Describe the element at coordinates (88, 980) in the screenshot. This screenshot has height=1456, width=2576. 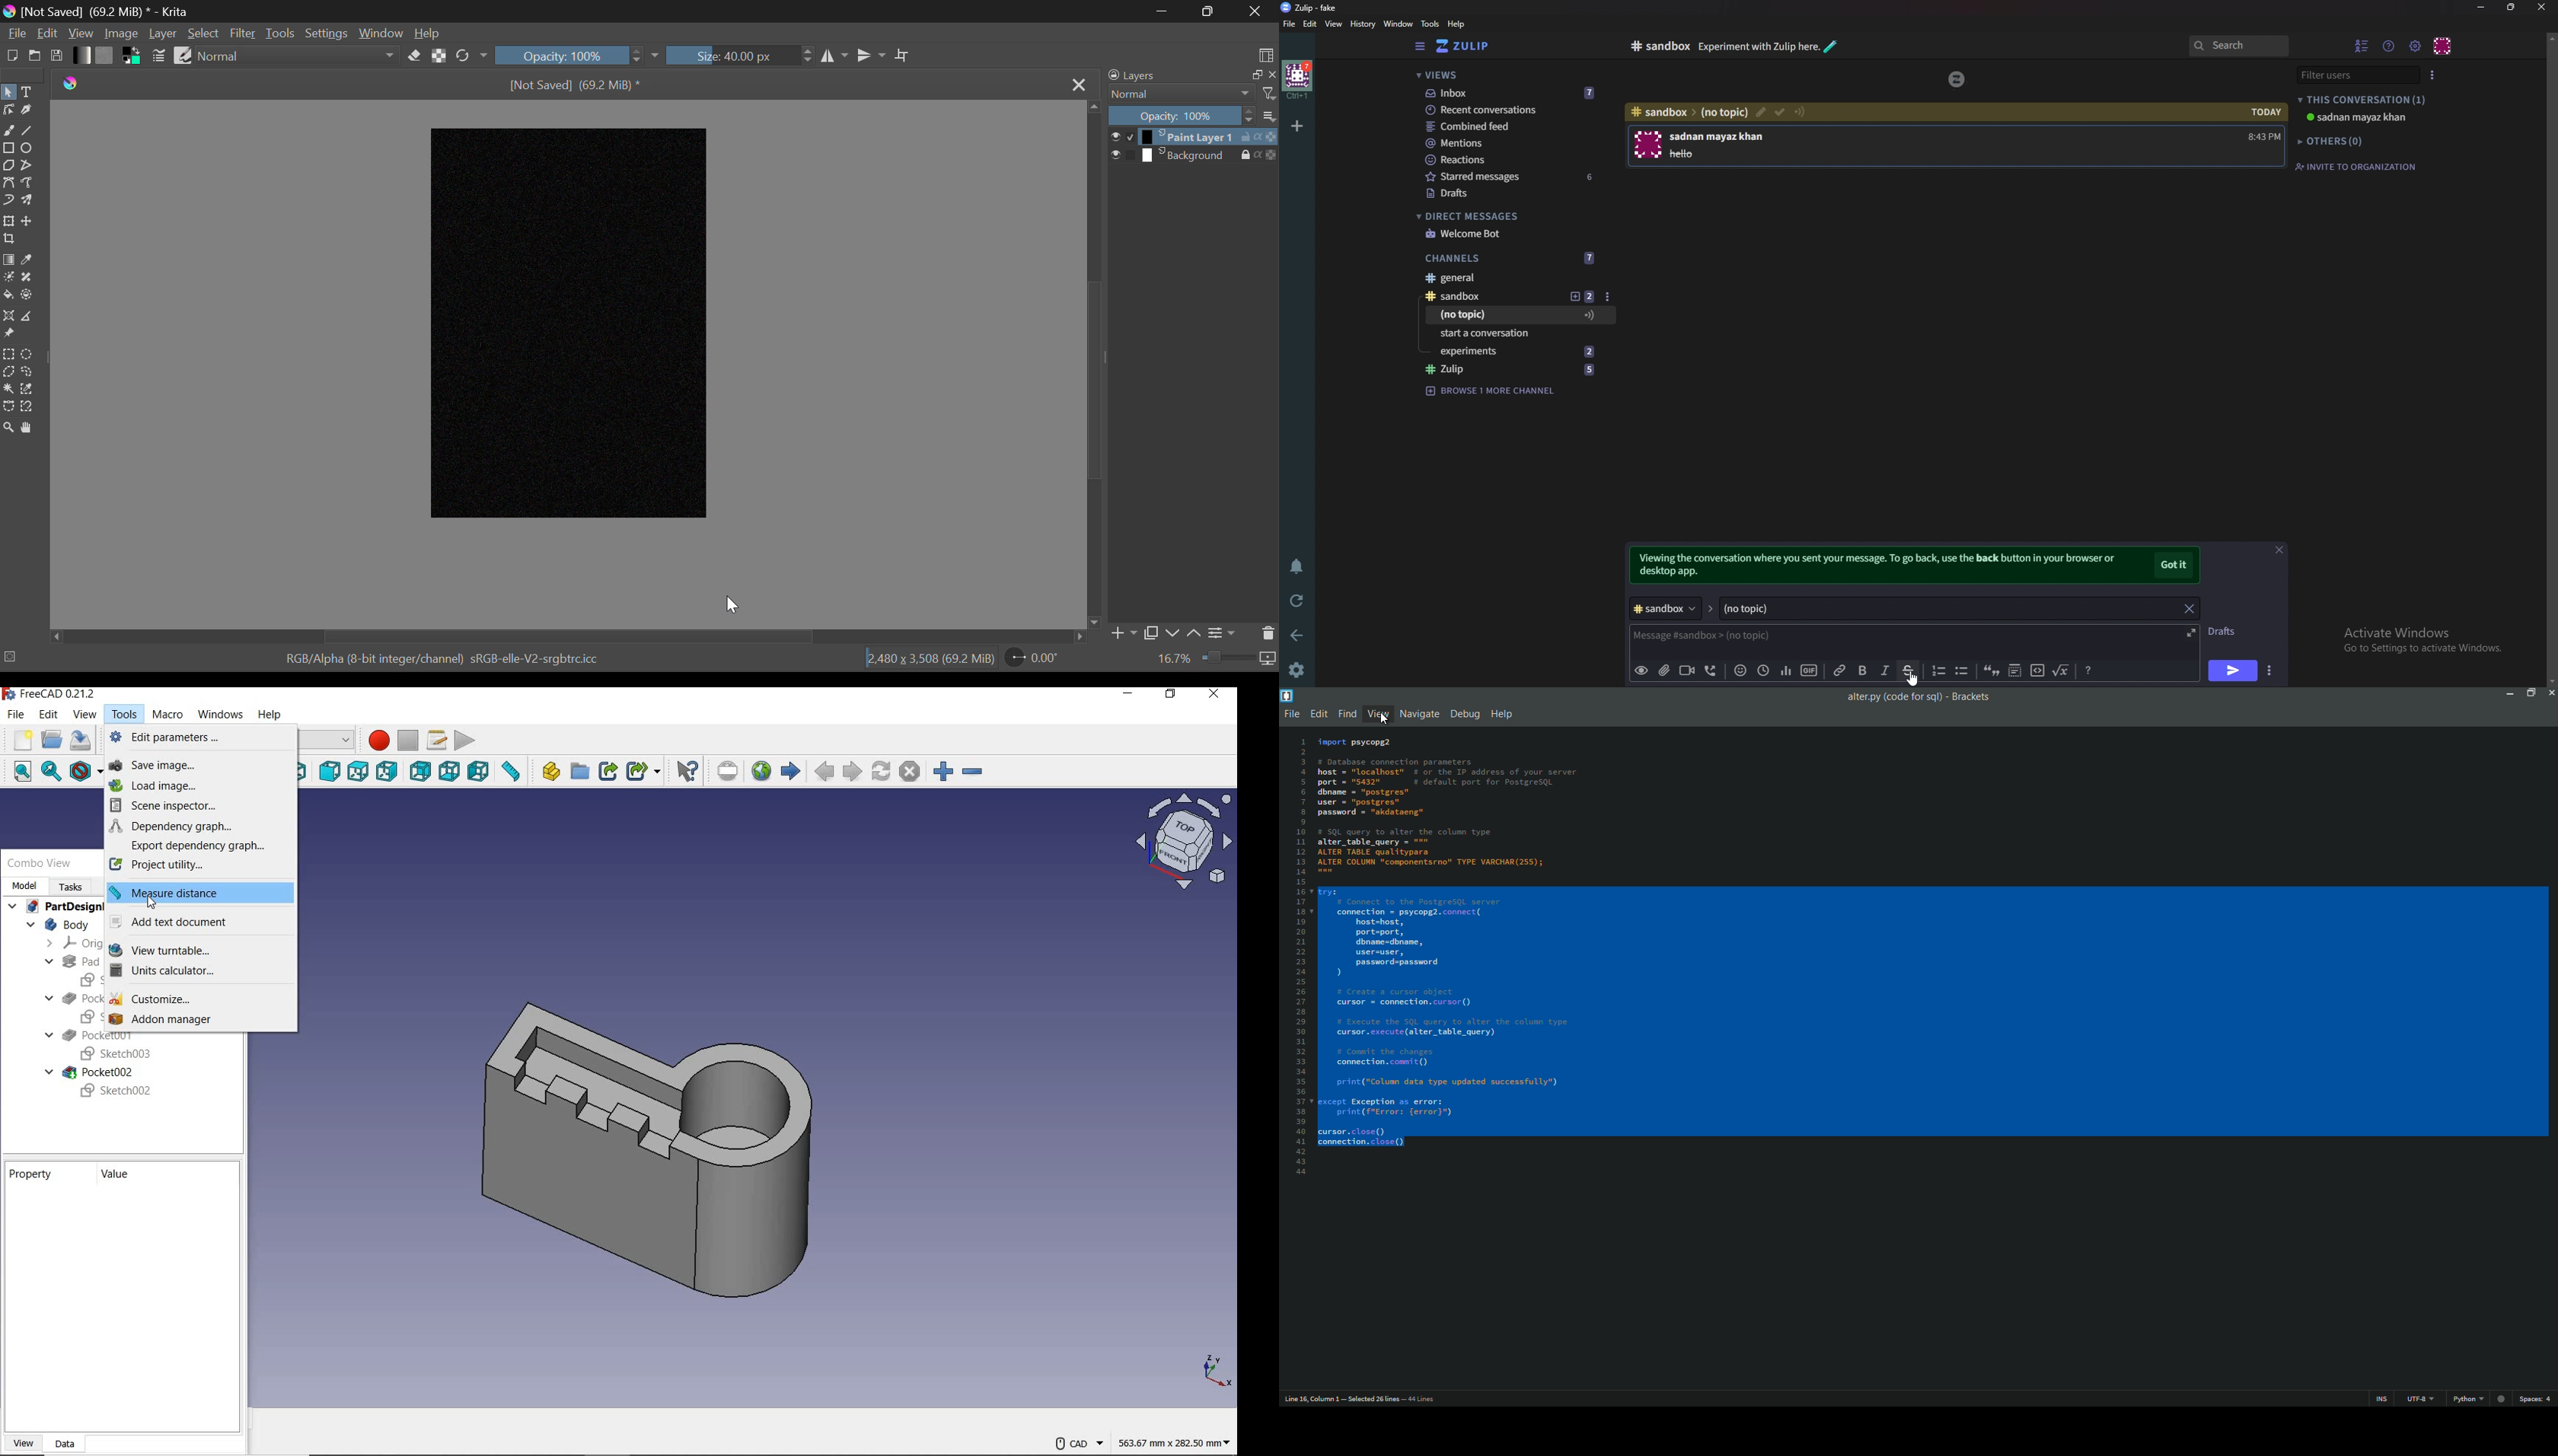
I see `SKETCH` at that location.